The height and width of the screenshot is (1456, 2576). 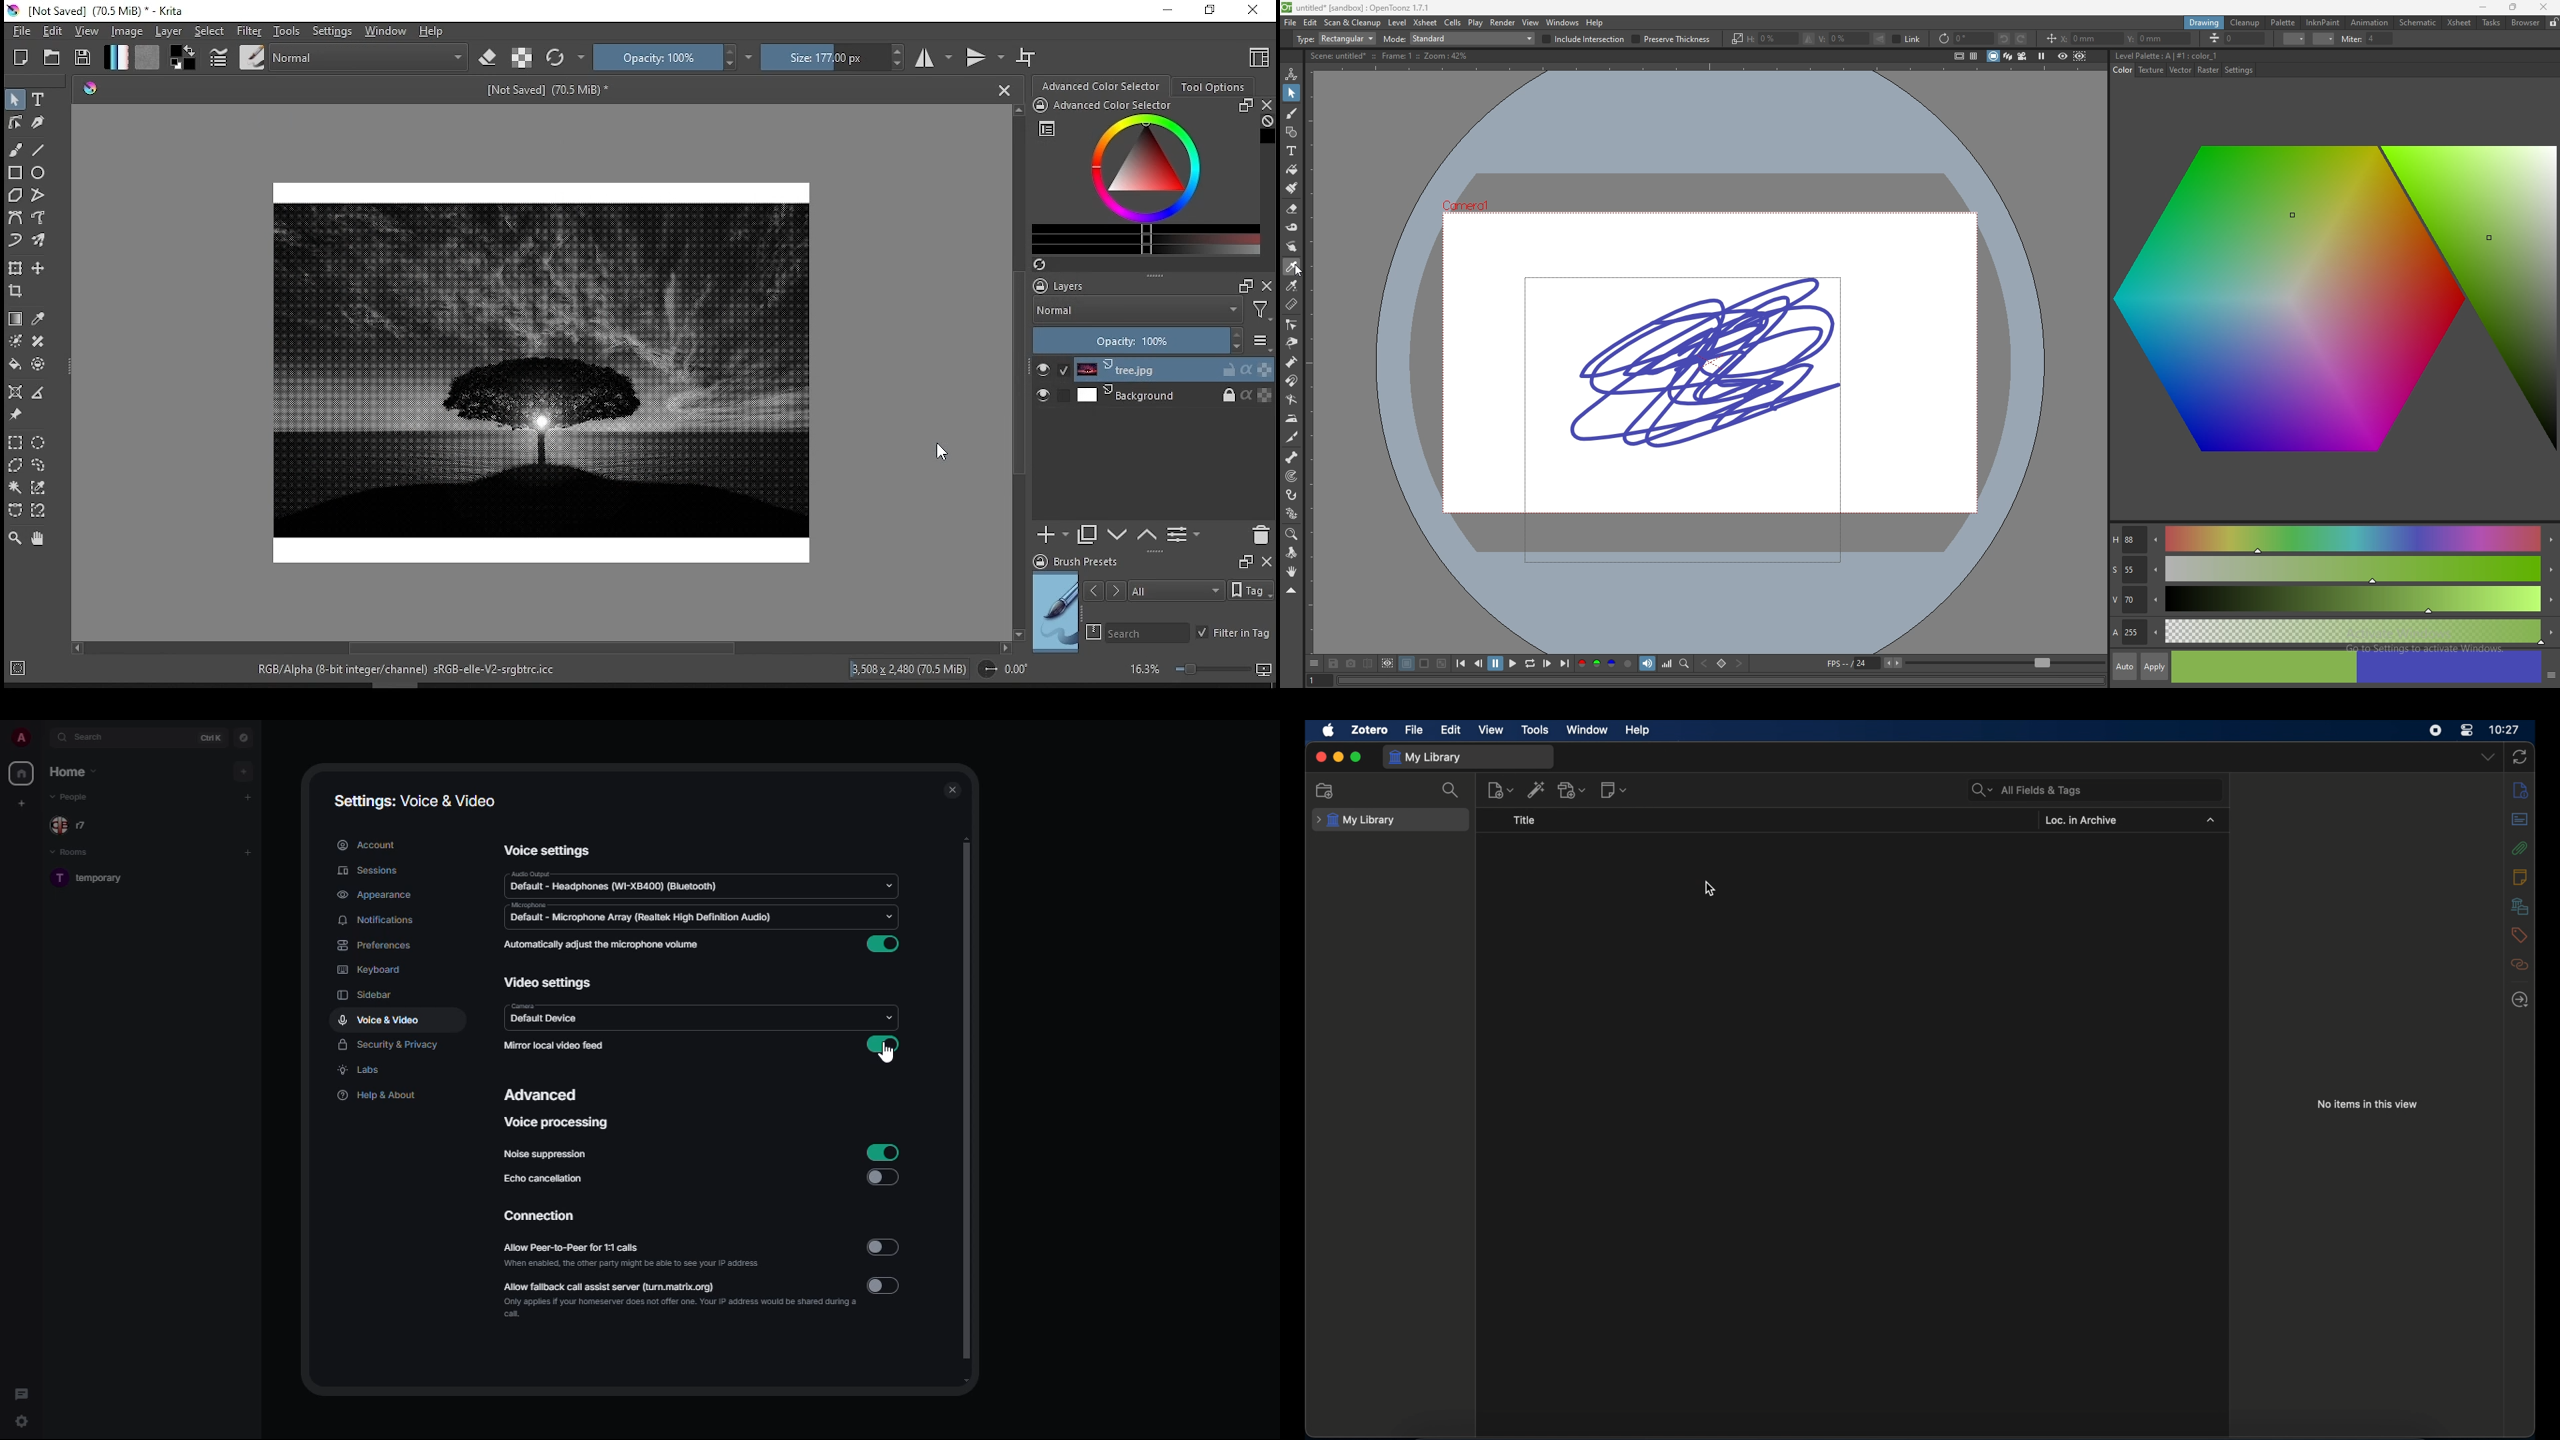 What do you see at coordinates (1292, 342) in the screenshot?
I see `pinch tool` at bounding box center [1292, 342].